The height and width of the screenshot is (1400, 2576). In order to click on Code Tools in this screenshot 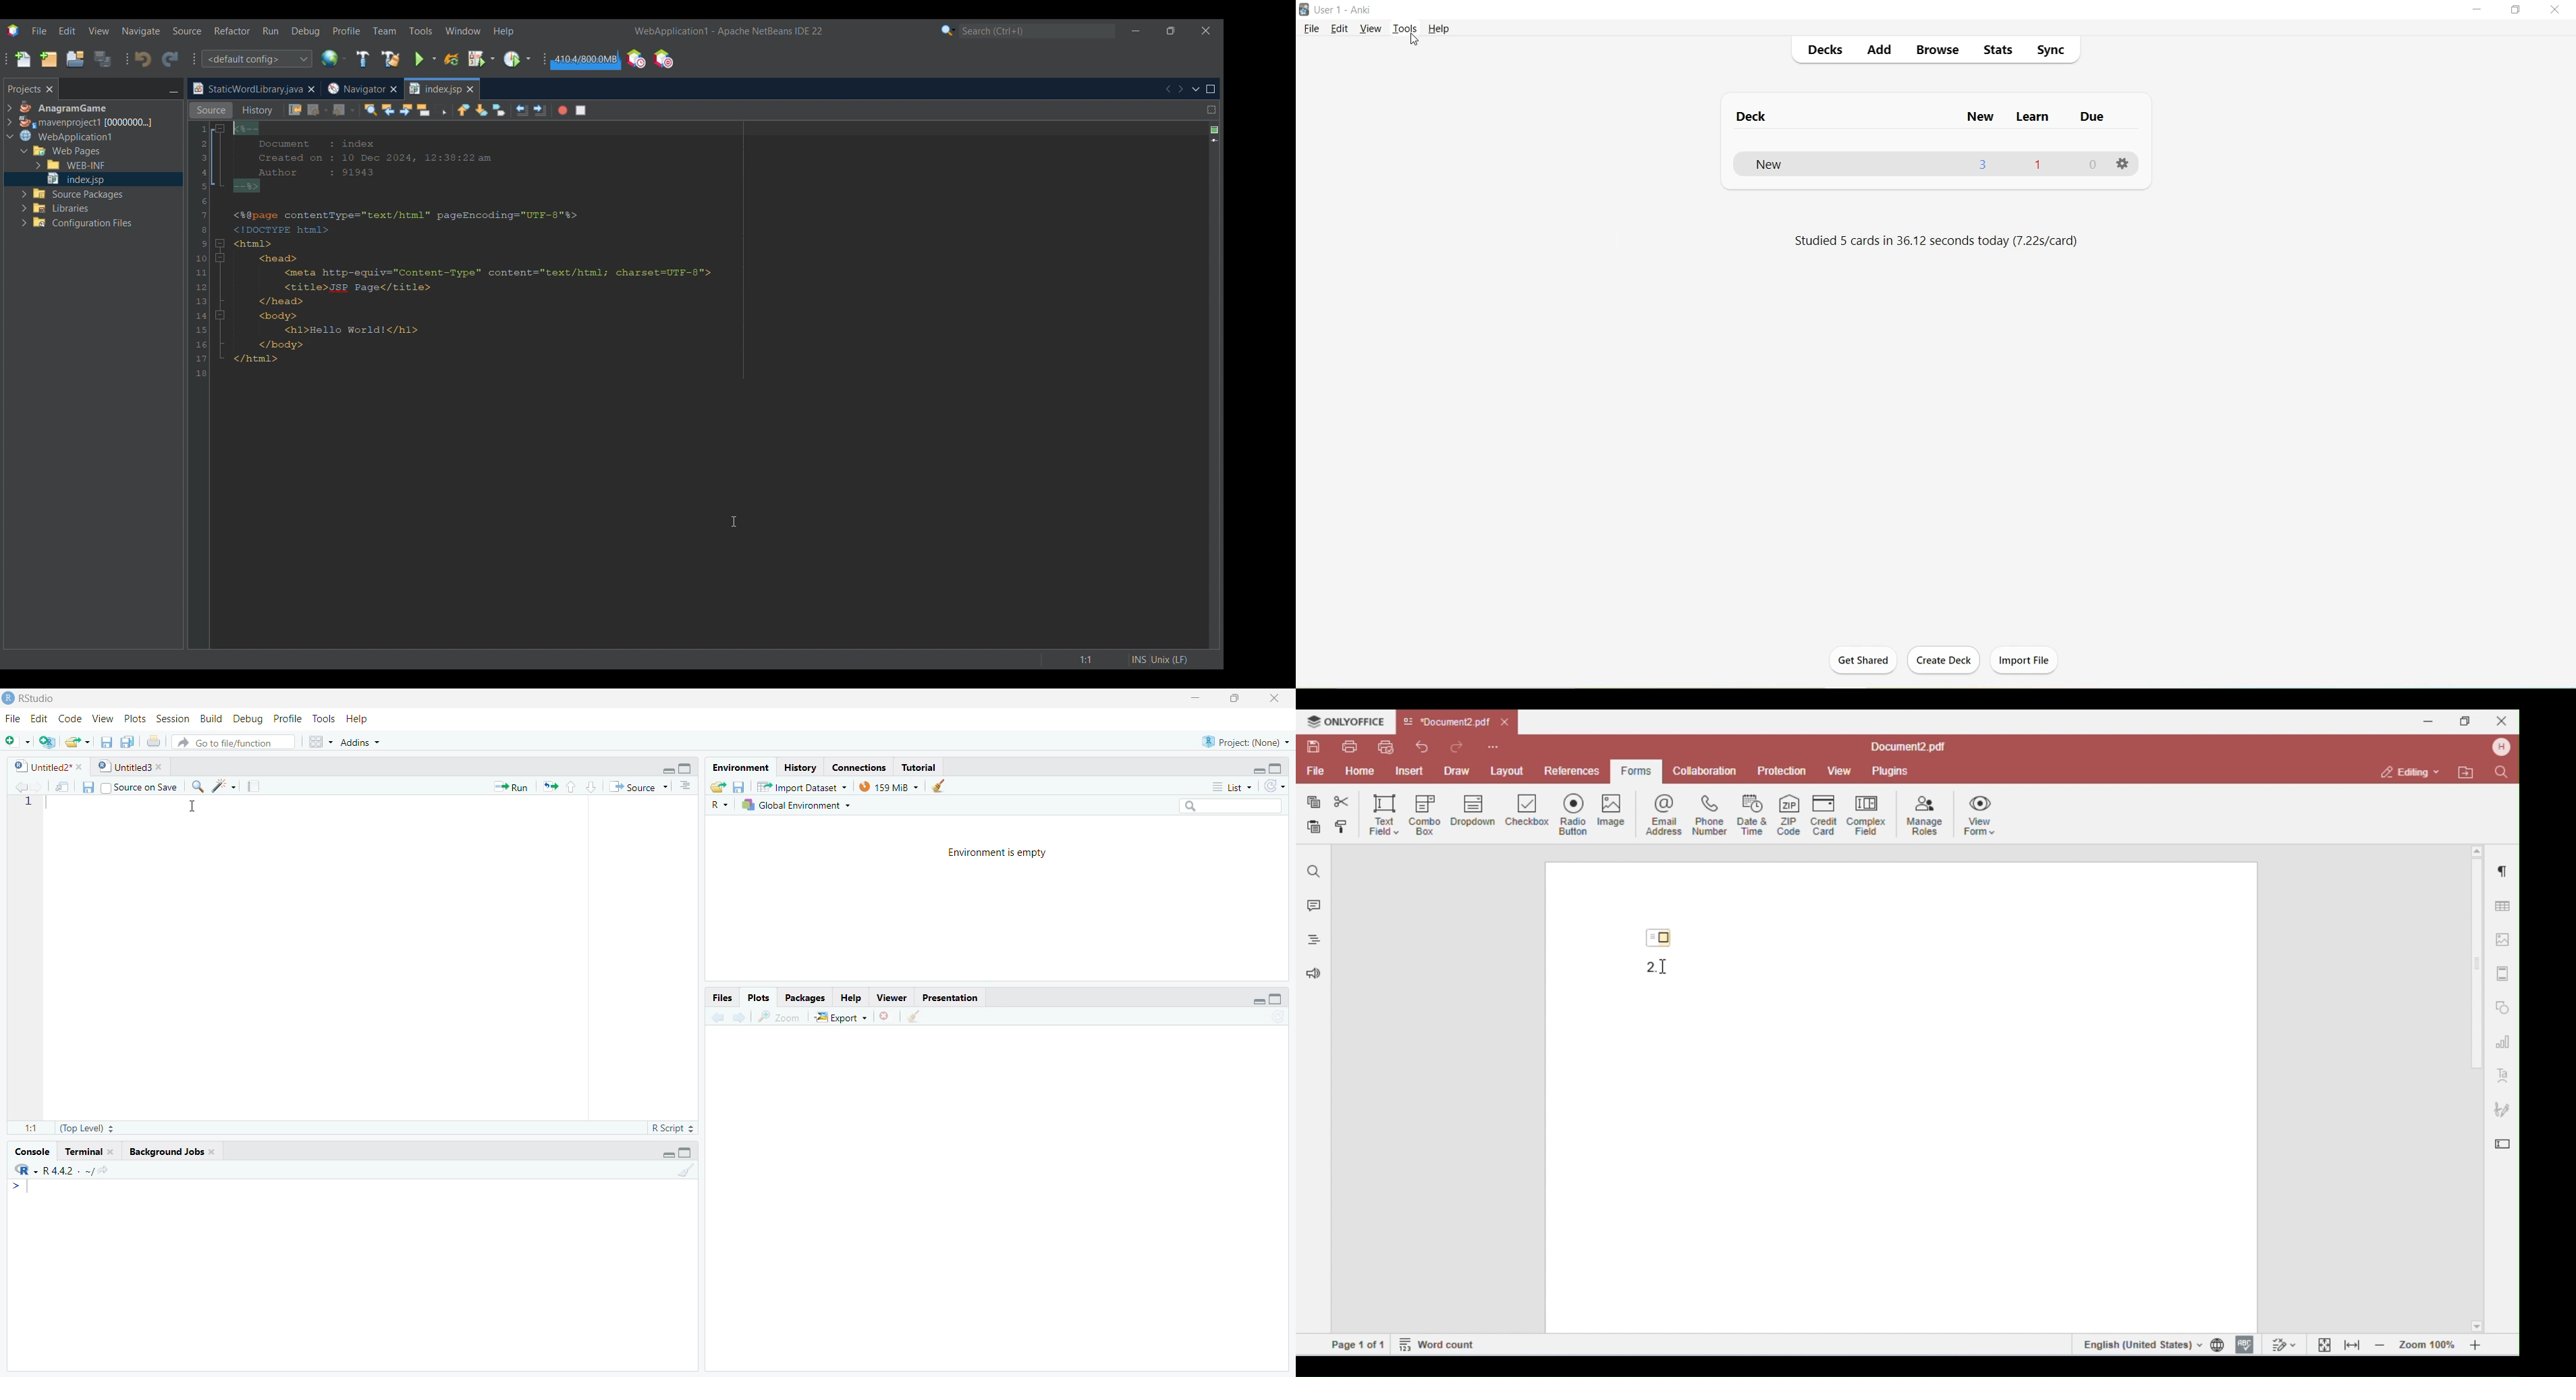, I will do `click(224, 787)`.